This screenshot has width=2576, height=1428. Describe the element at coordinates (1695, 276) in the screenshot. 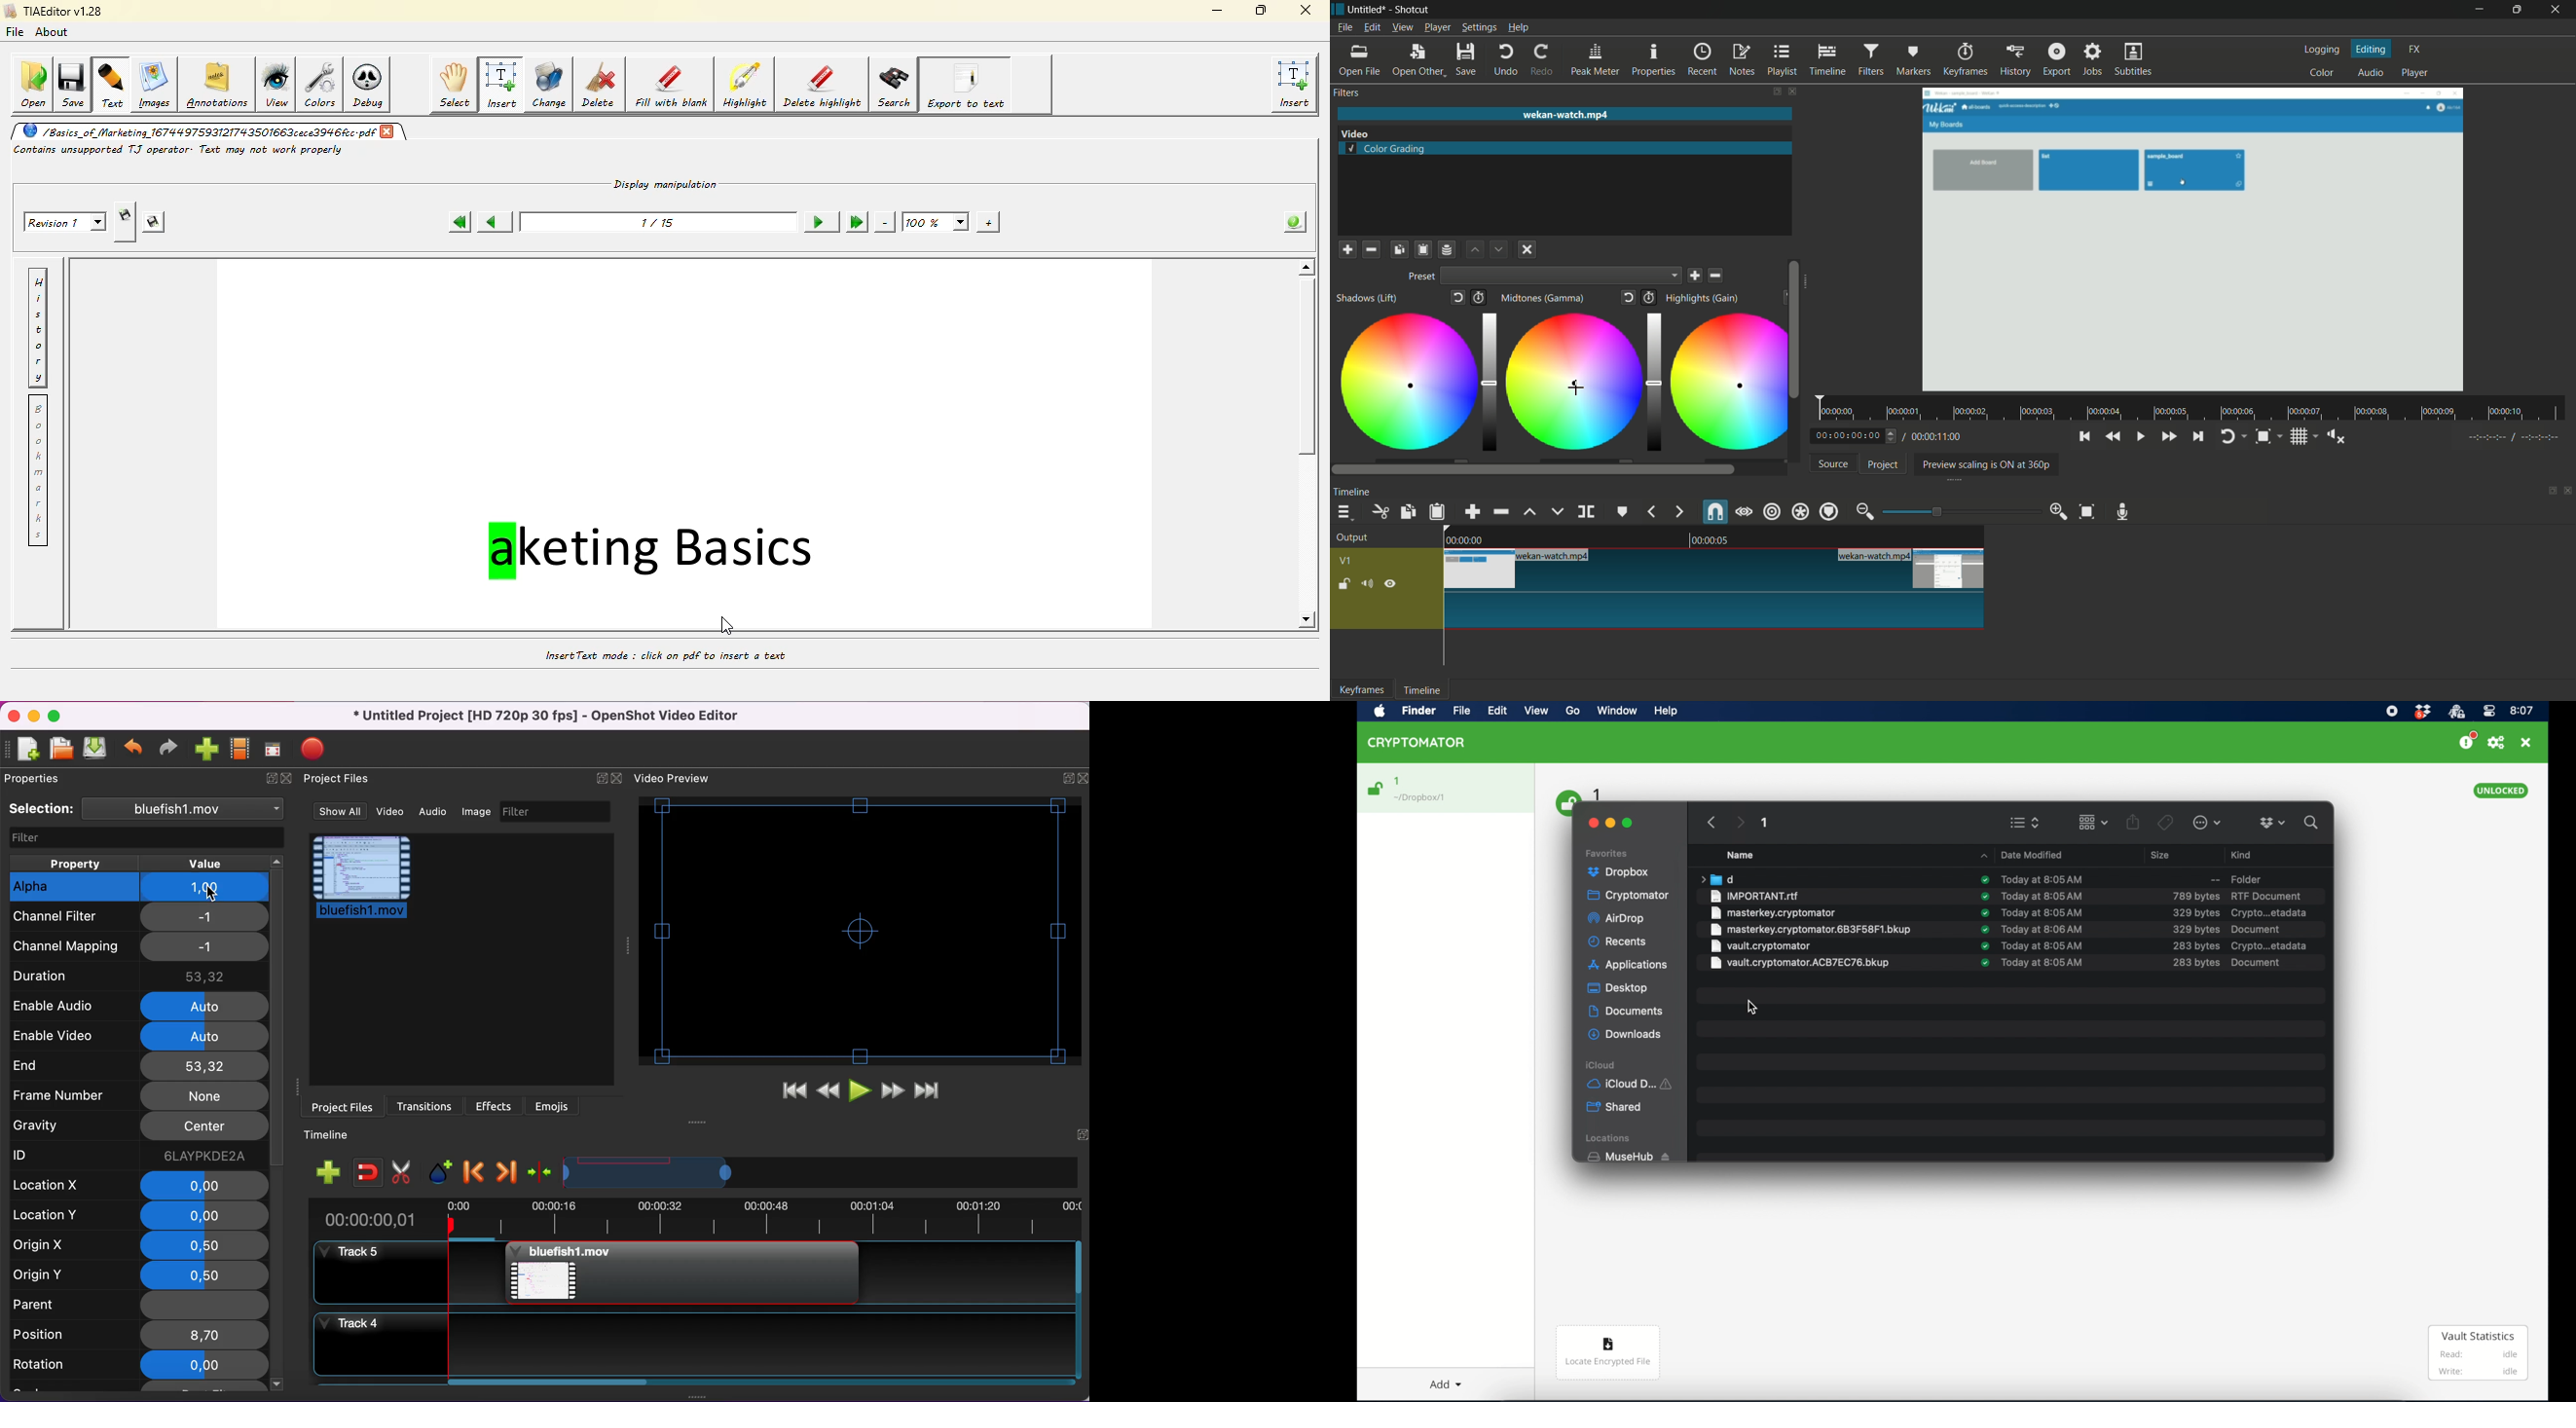

I see `save` at that location.